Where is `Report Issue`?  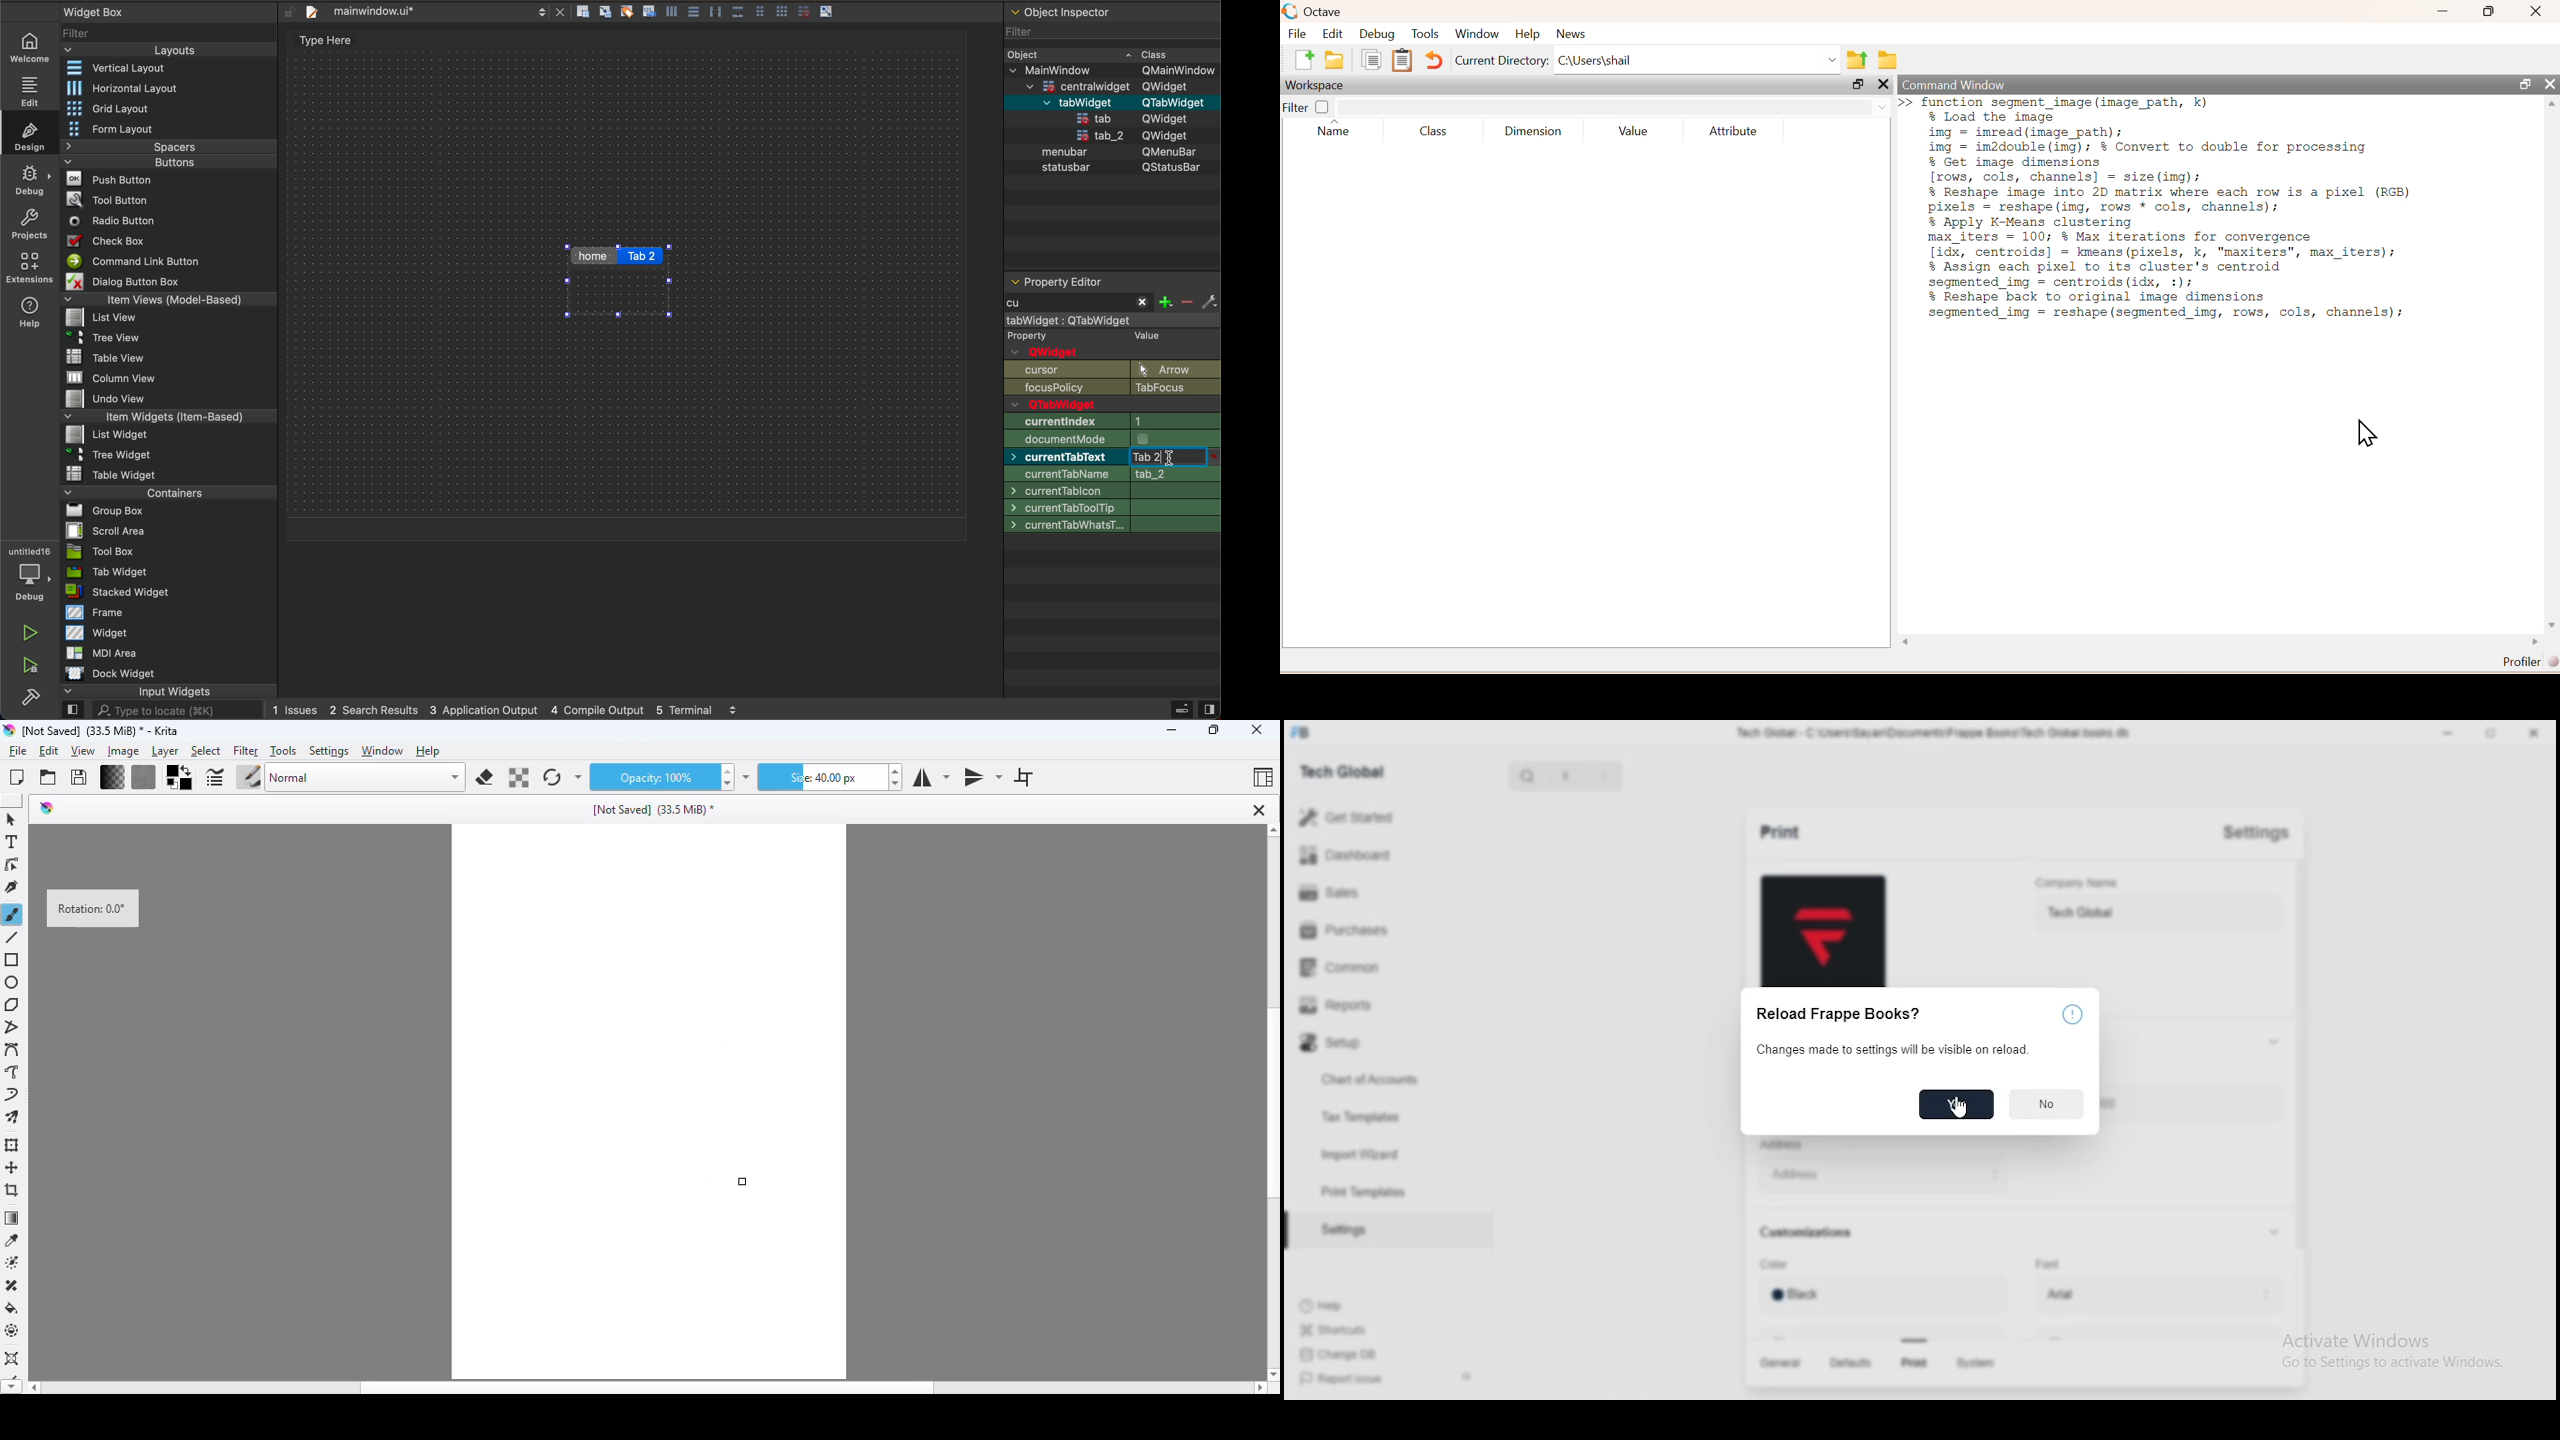 Report Issue is located at coordinates (1343, 1382).